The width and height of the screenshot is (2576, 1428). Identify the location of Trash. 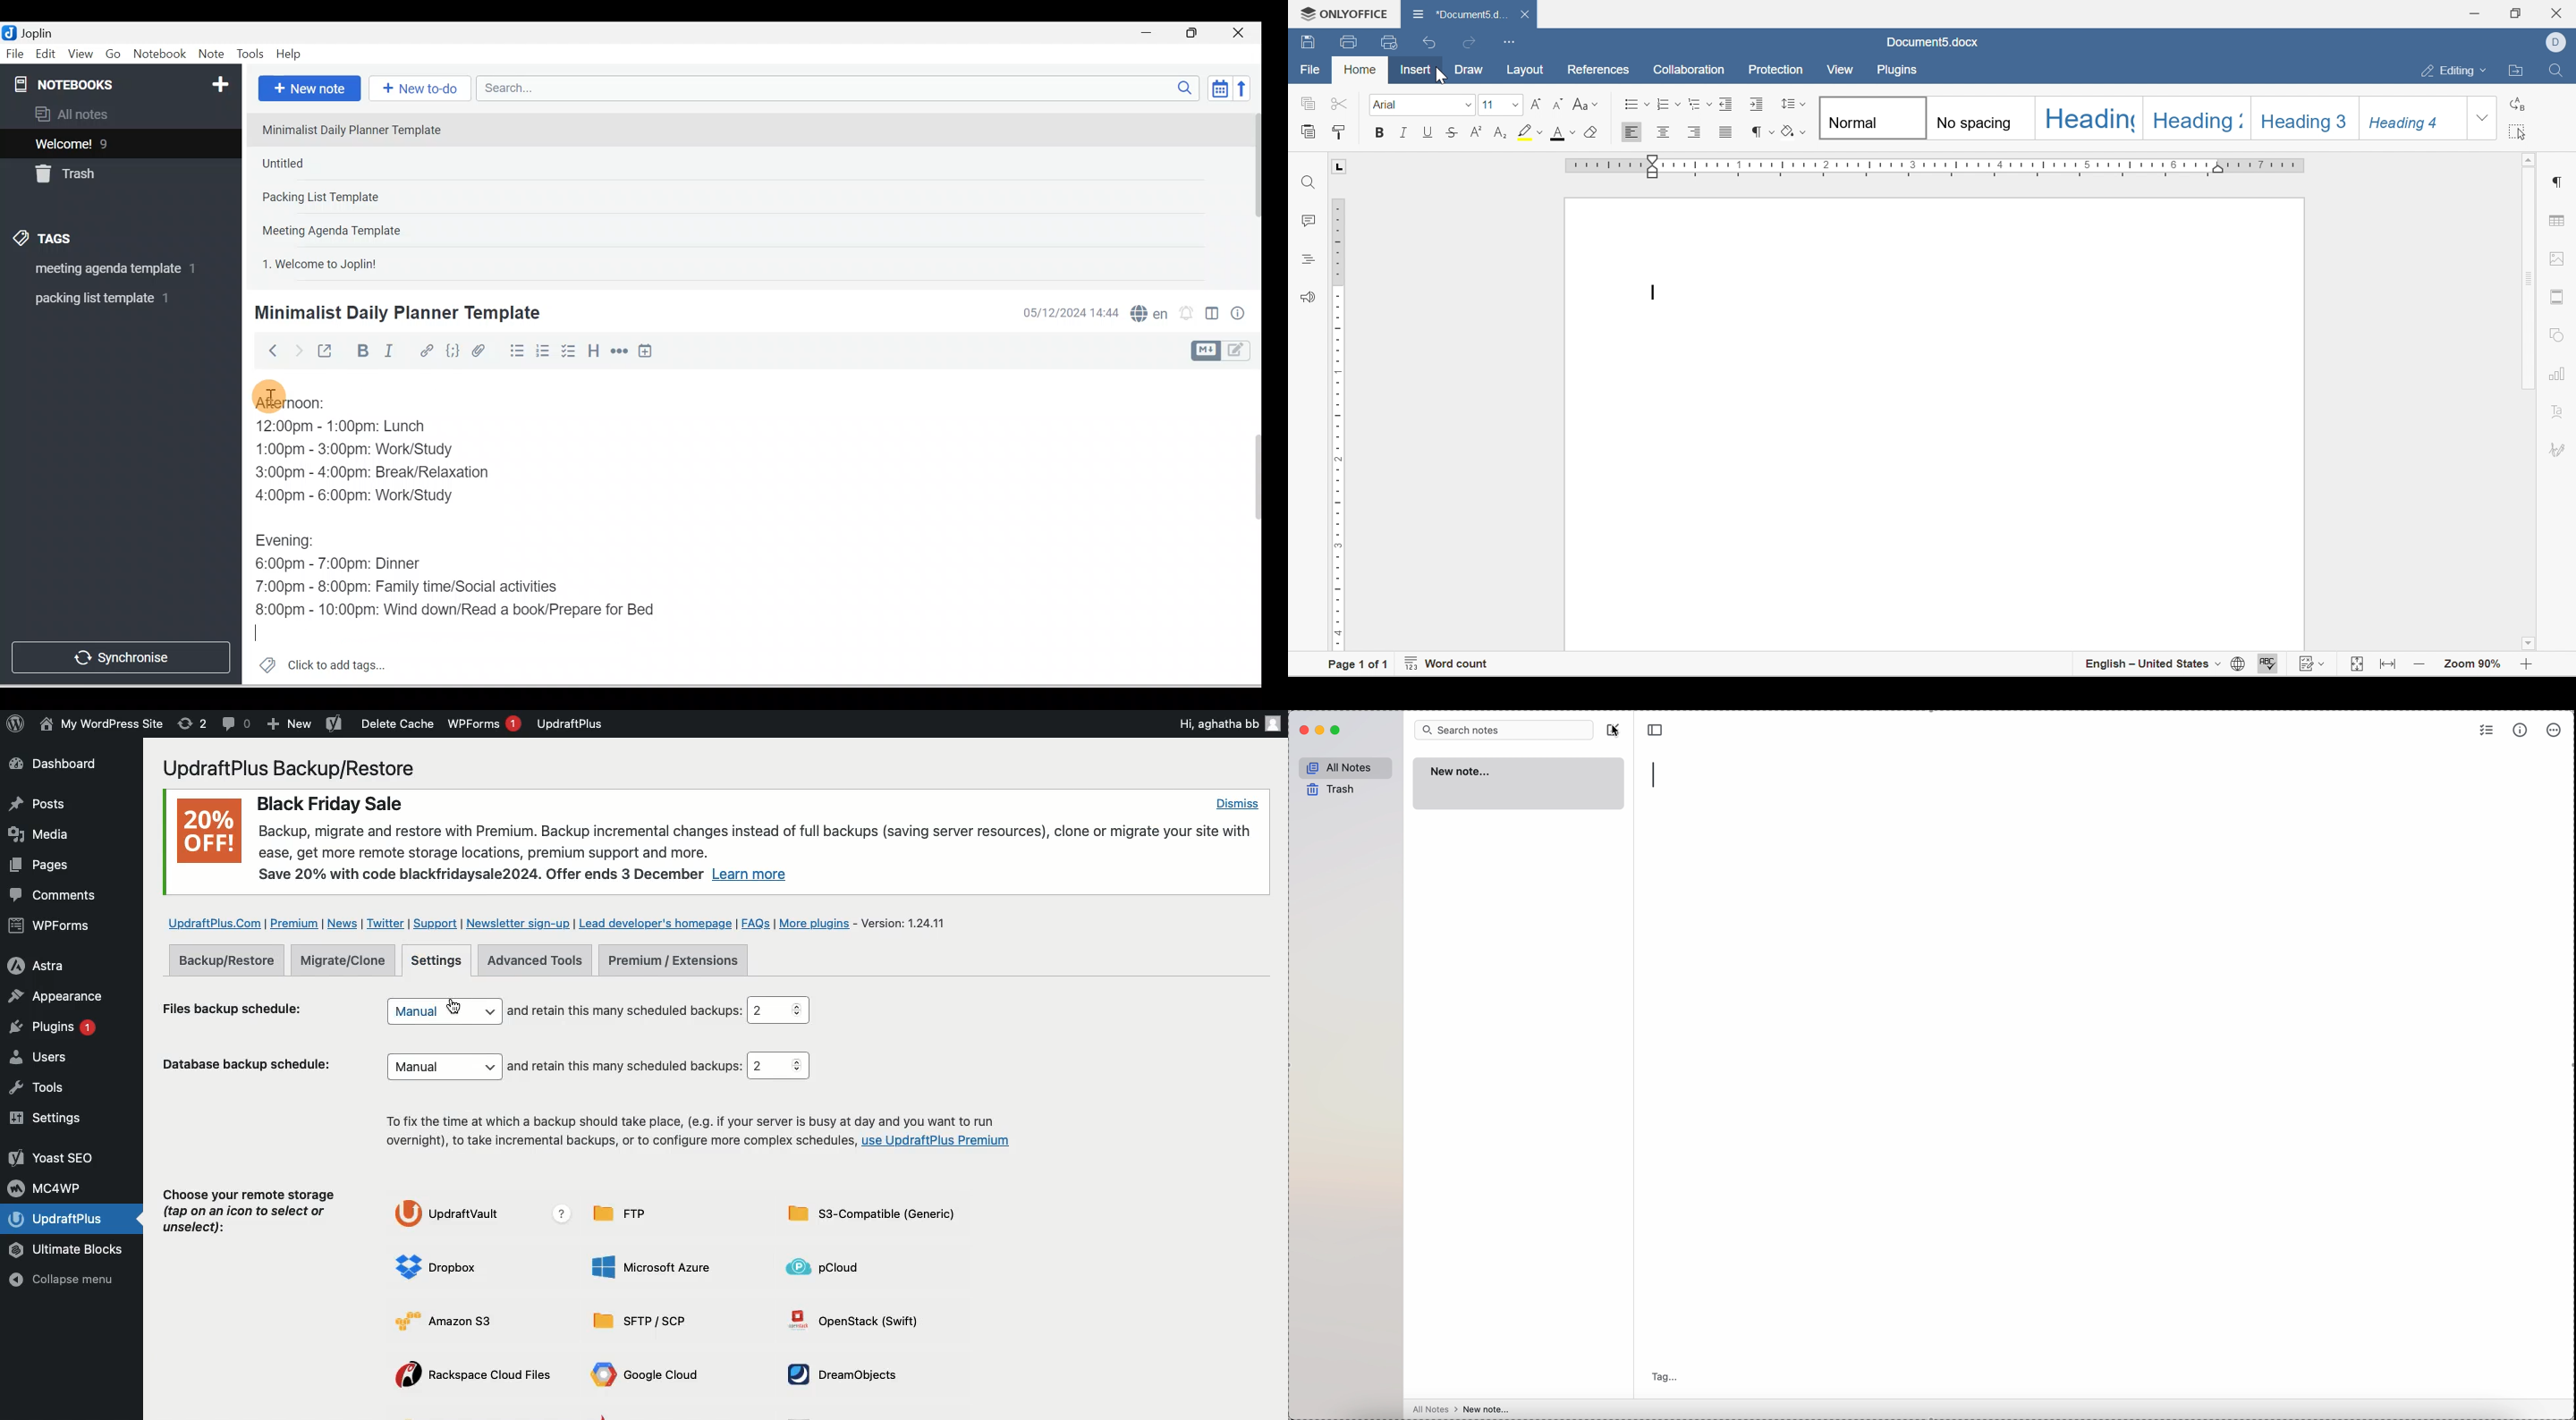
(97, 170).